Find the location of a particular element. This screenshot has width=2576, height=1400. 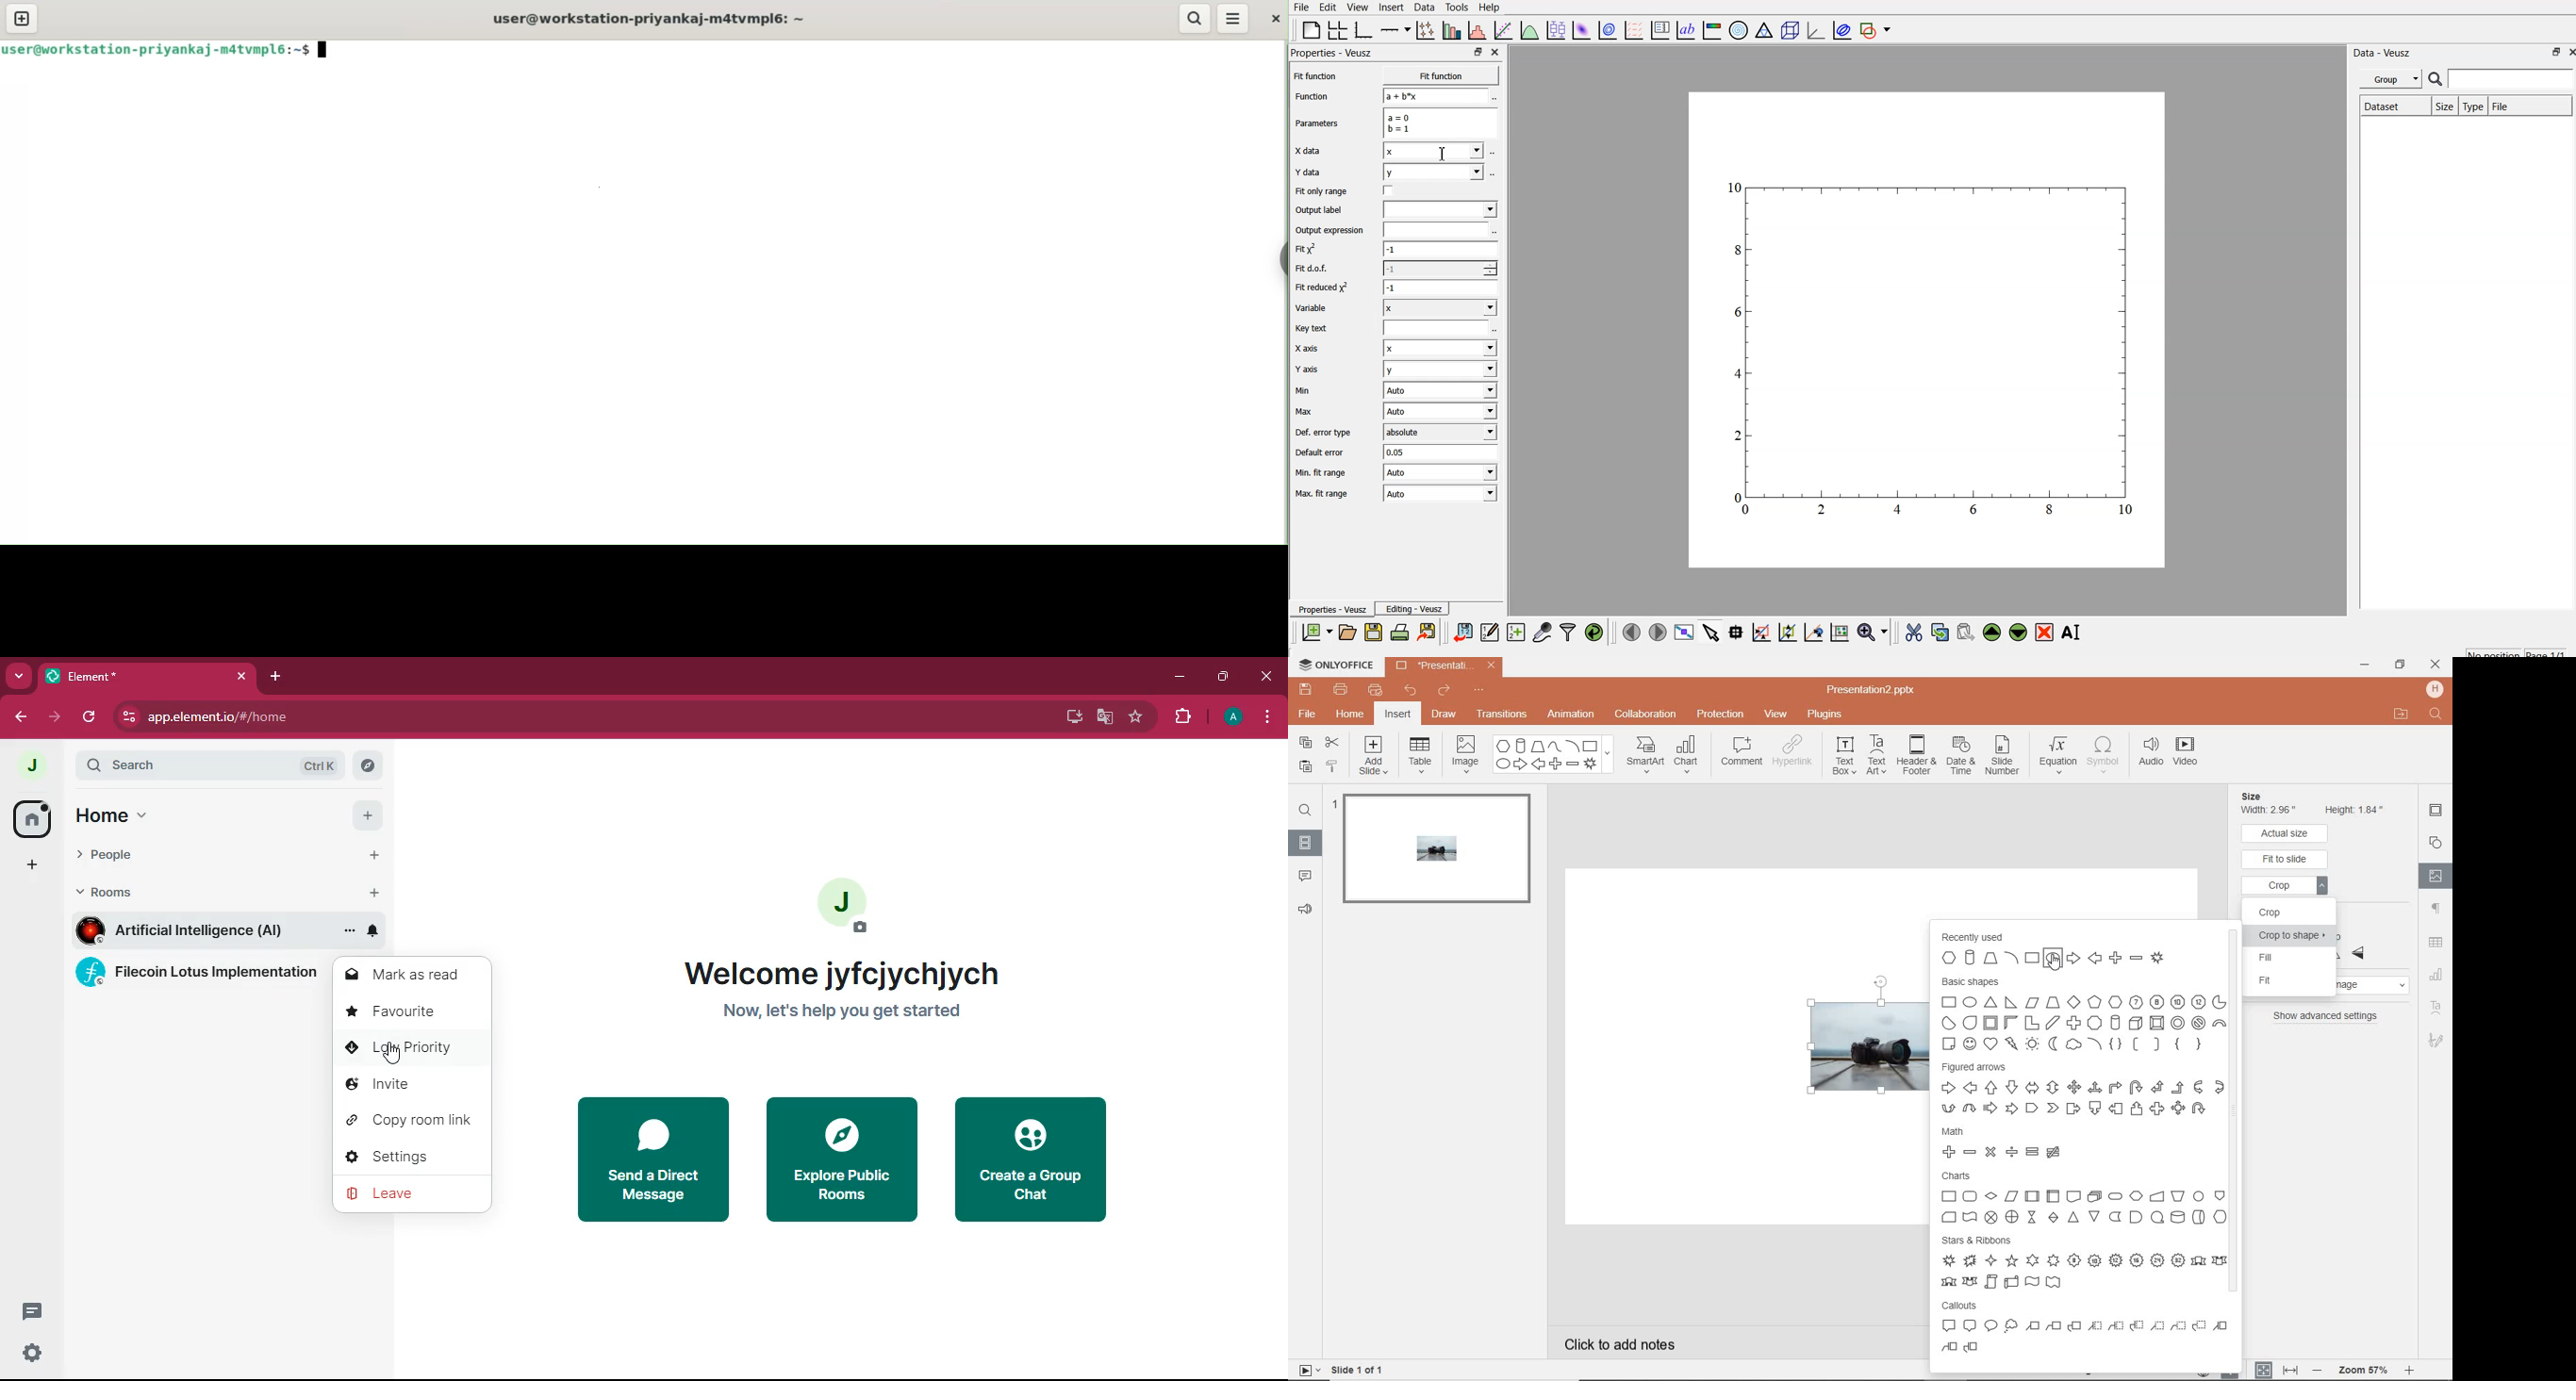

image settings is located at coordinates (2437, 875).